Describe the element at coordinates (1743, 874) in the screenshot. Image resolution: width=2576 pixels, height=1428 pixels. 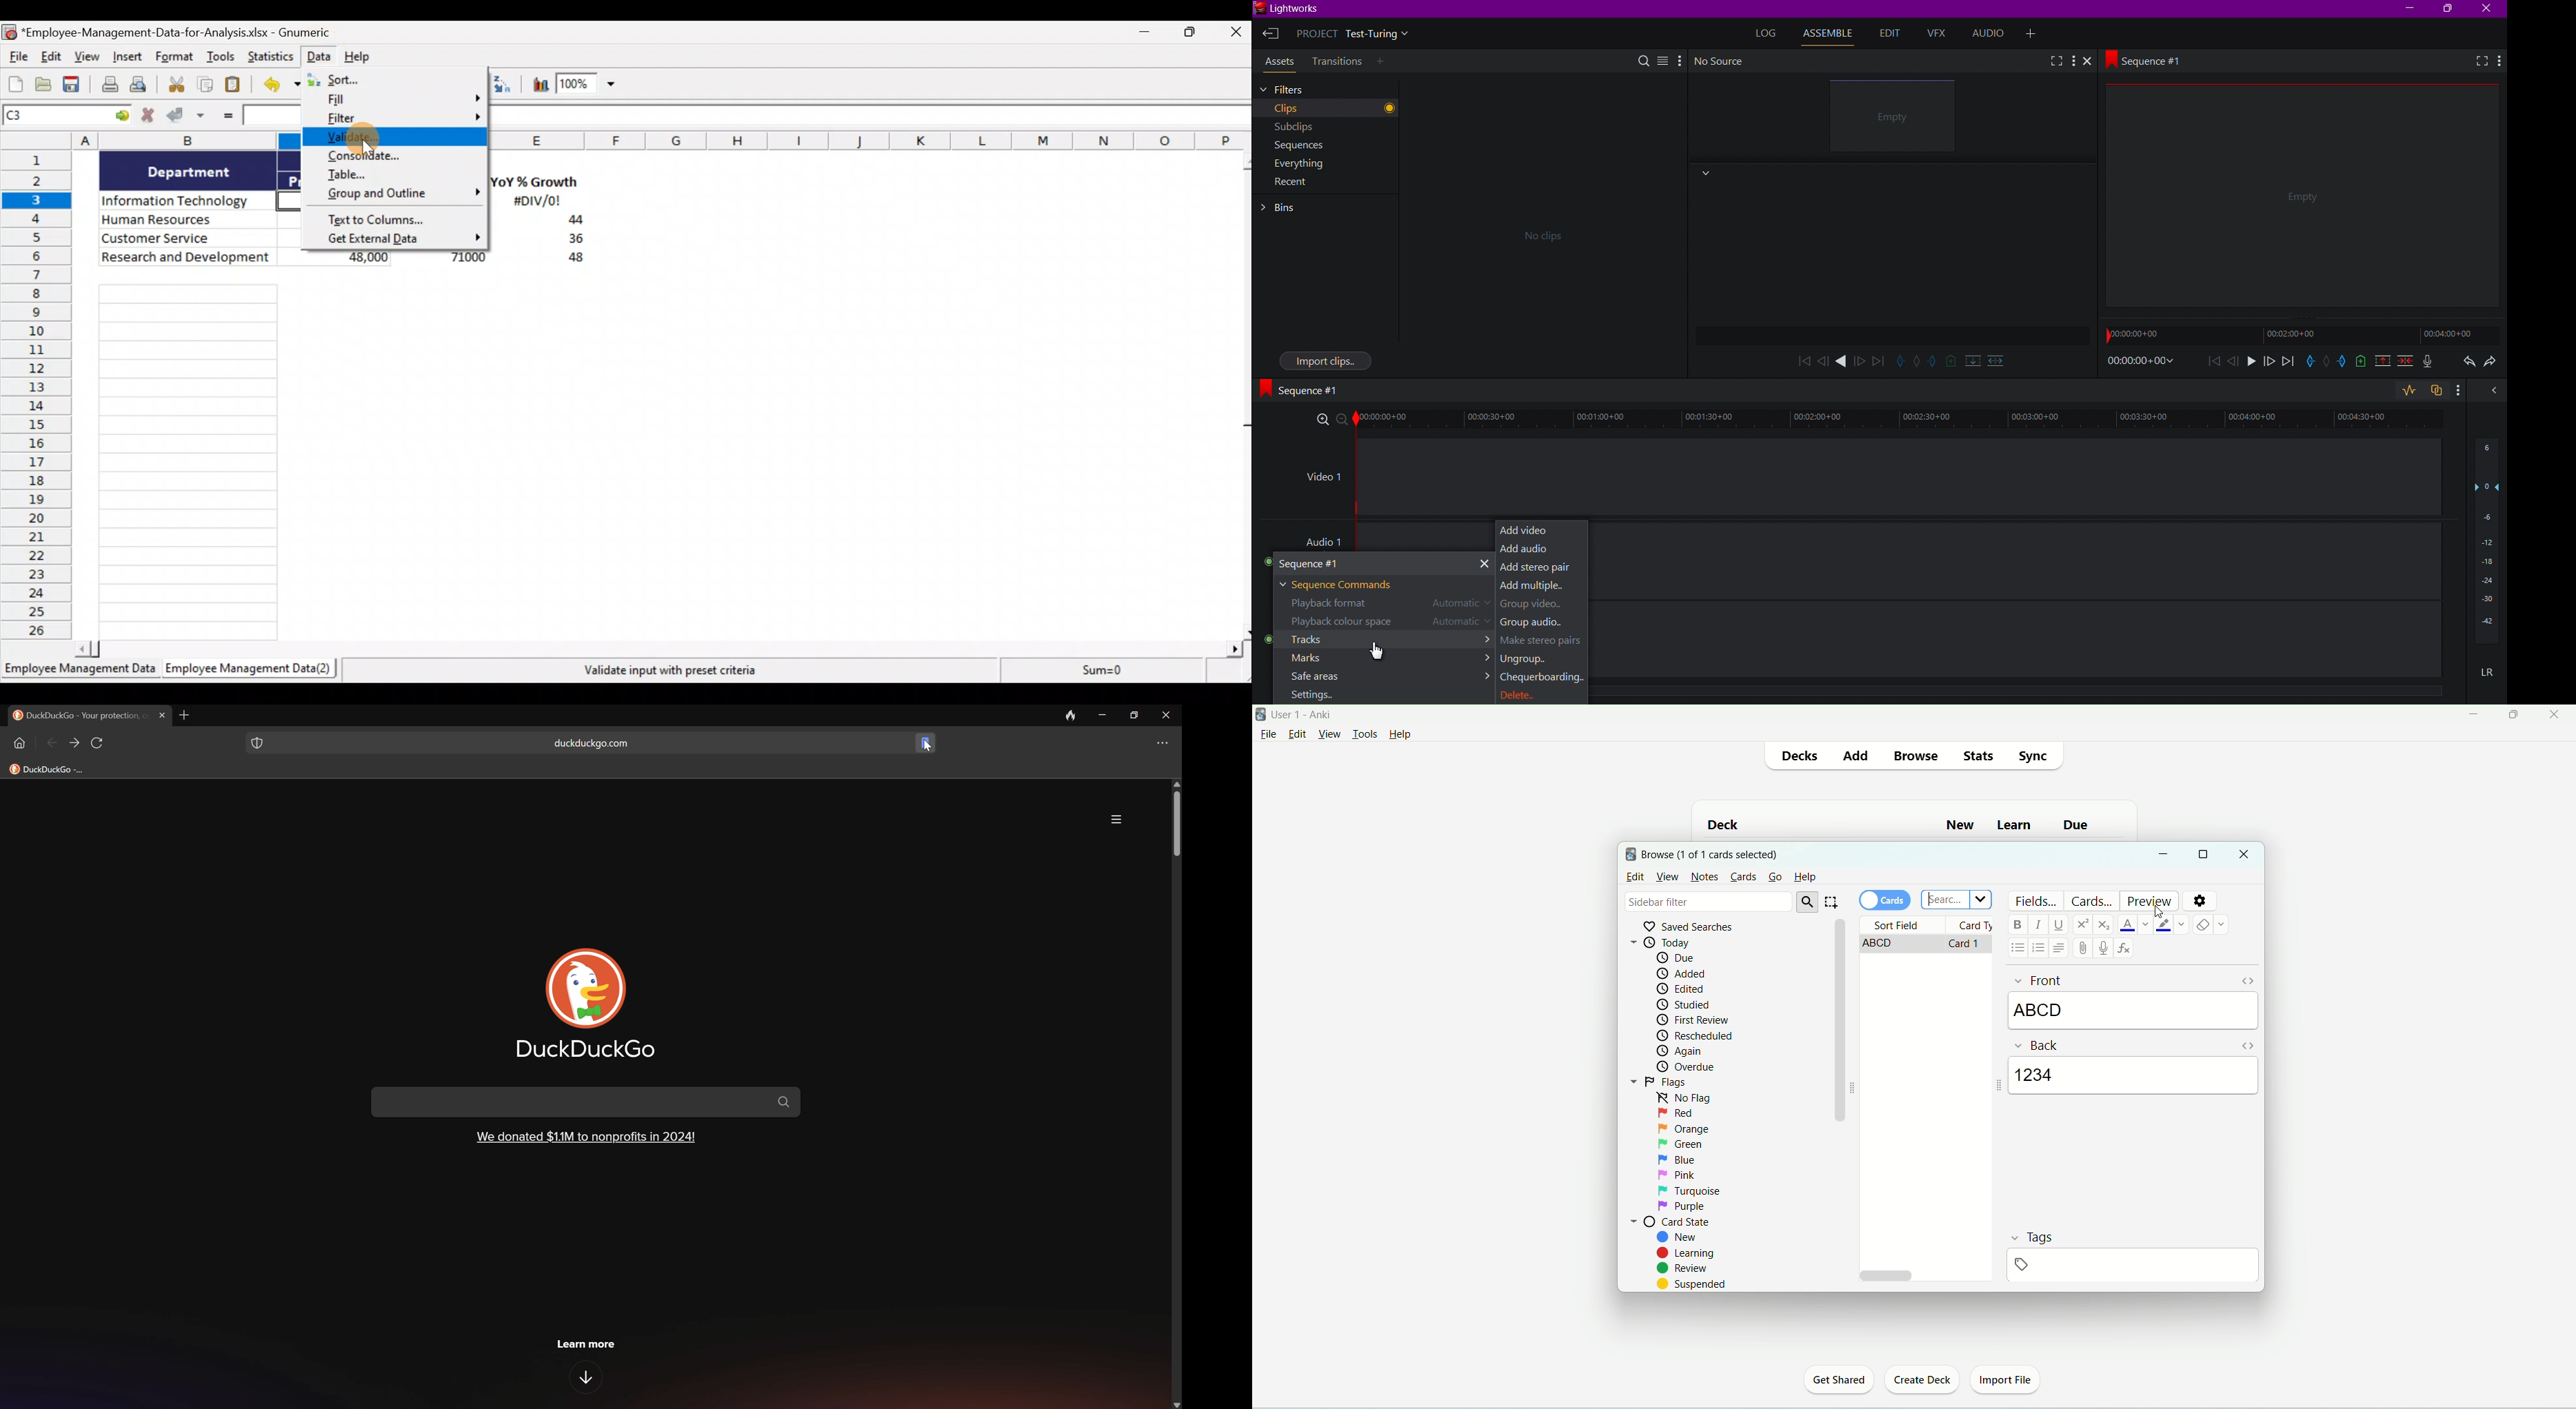
I see `cards` at that location.